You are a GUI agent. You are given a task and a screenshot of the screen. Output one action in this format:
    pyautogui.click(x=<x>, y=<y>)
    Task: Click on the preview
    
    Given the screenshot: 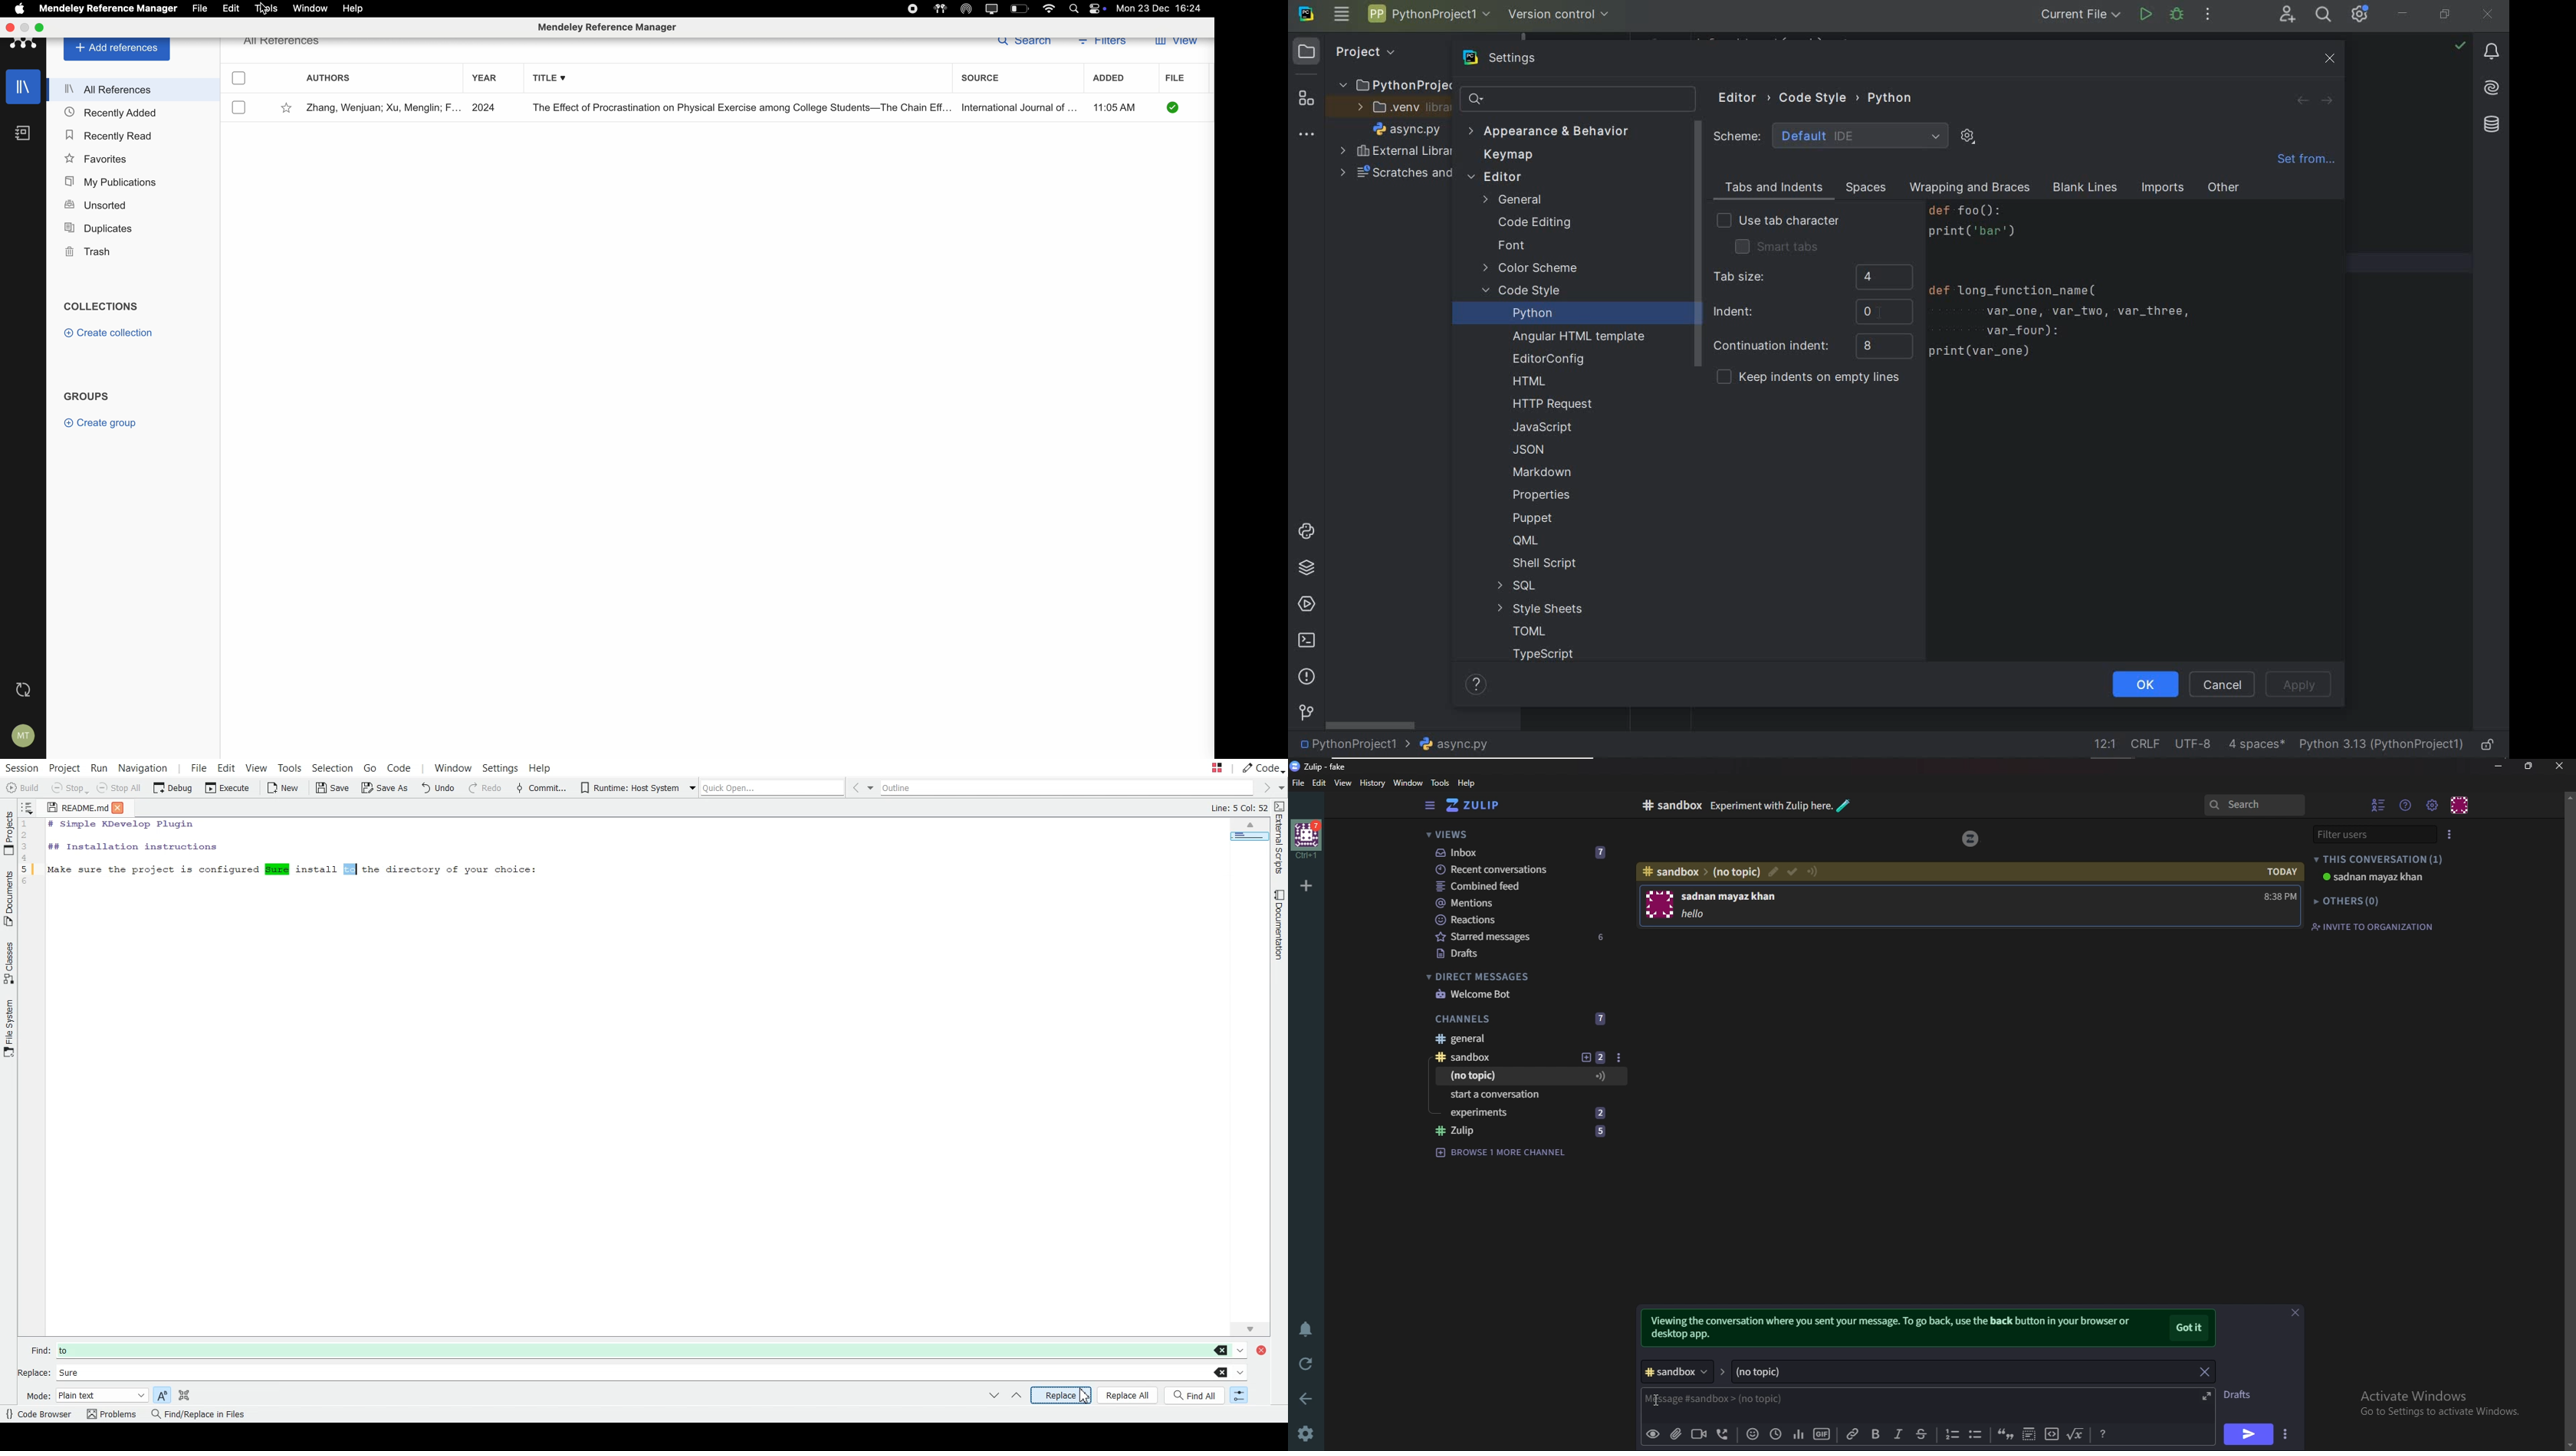 What is the action you would take?
    pyautogui.click(x=1651, y=1434)
    